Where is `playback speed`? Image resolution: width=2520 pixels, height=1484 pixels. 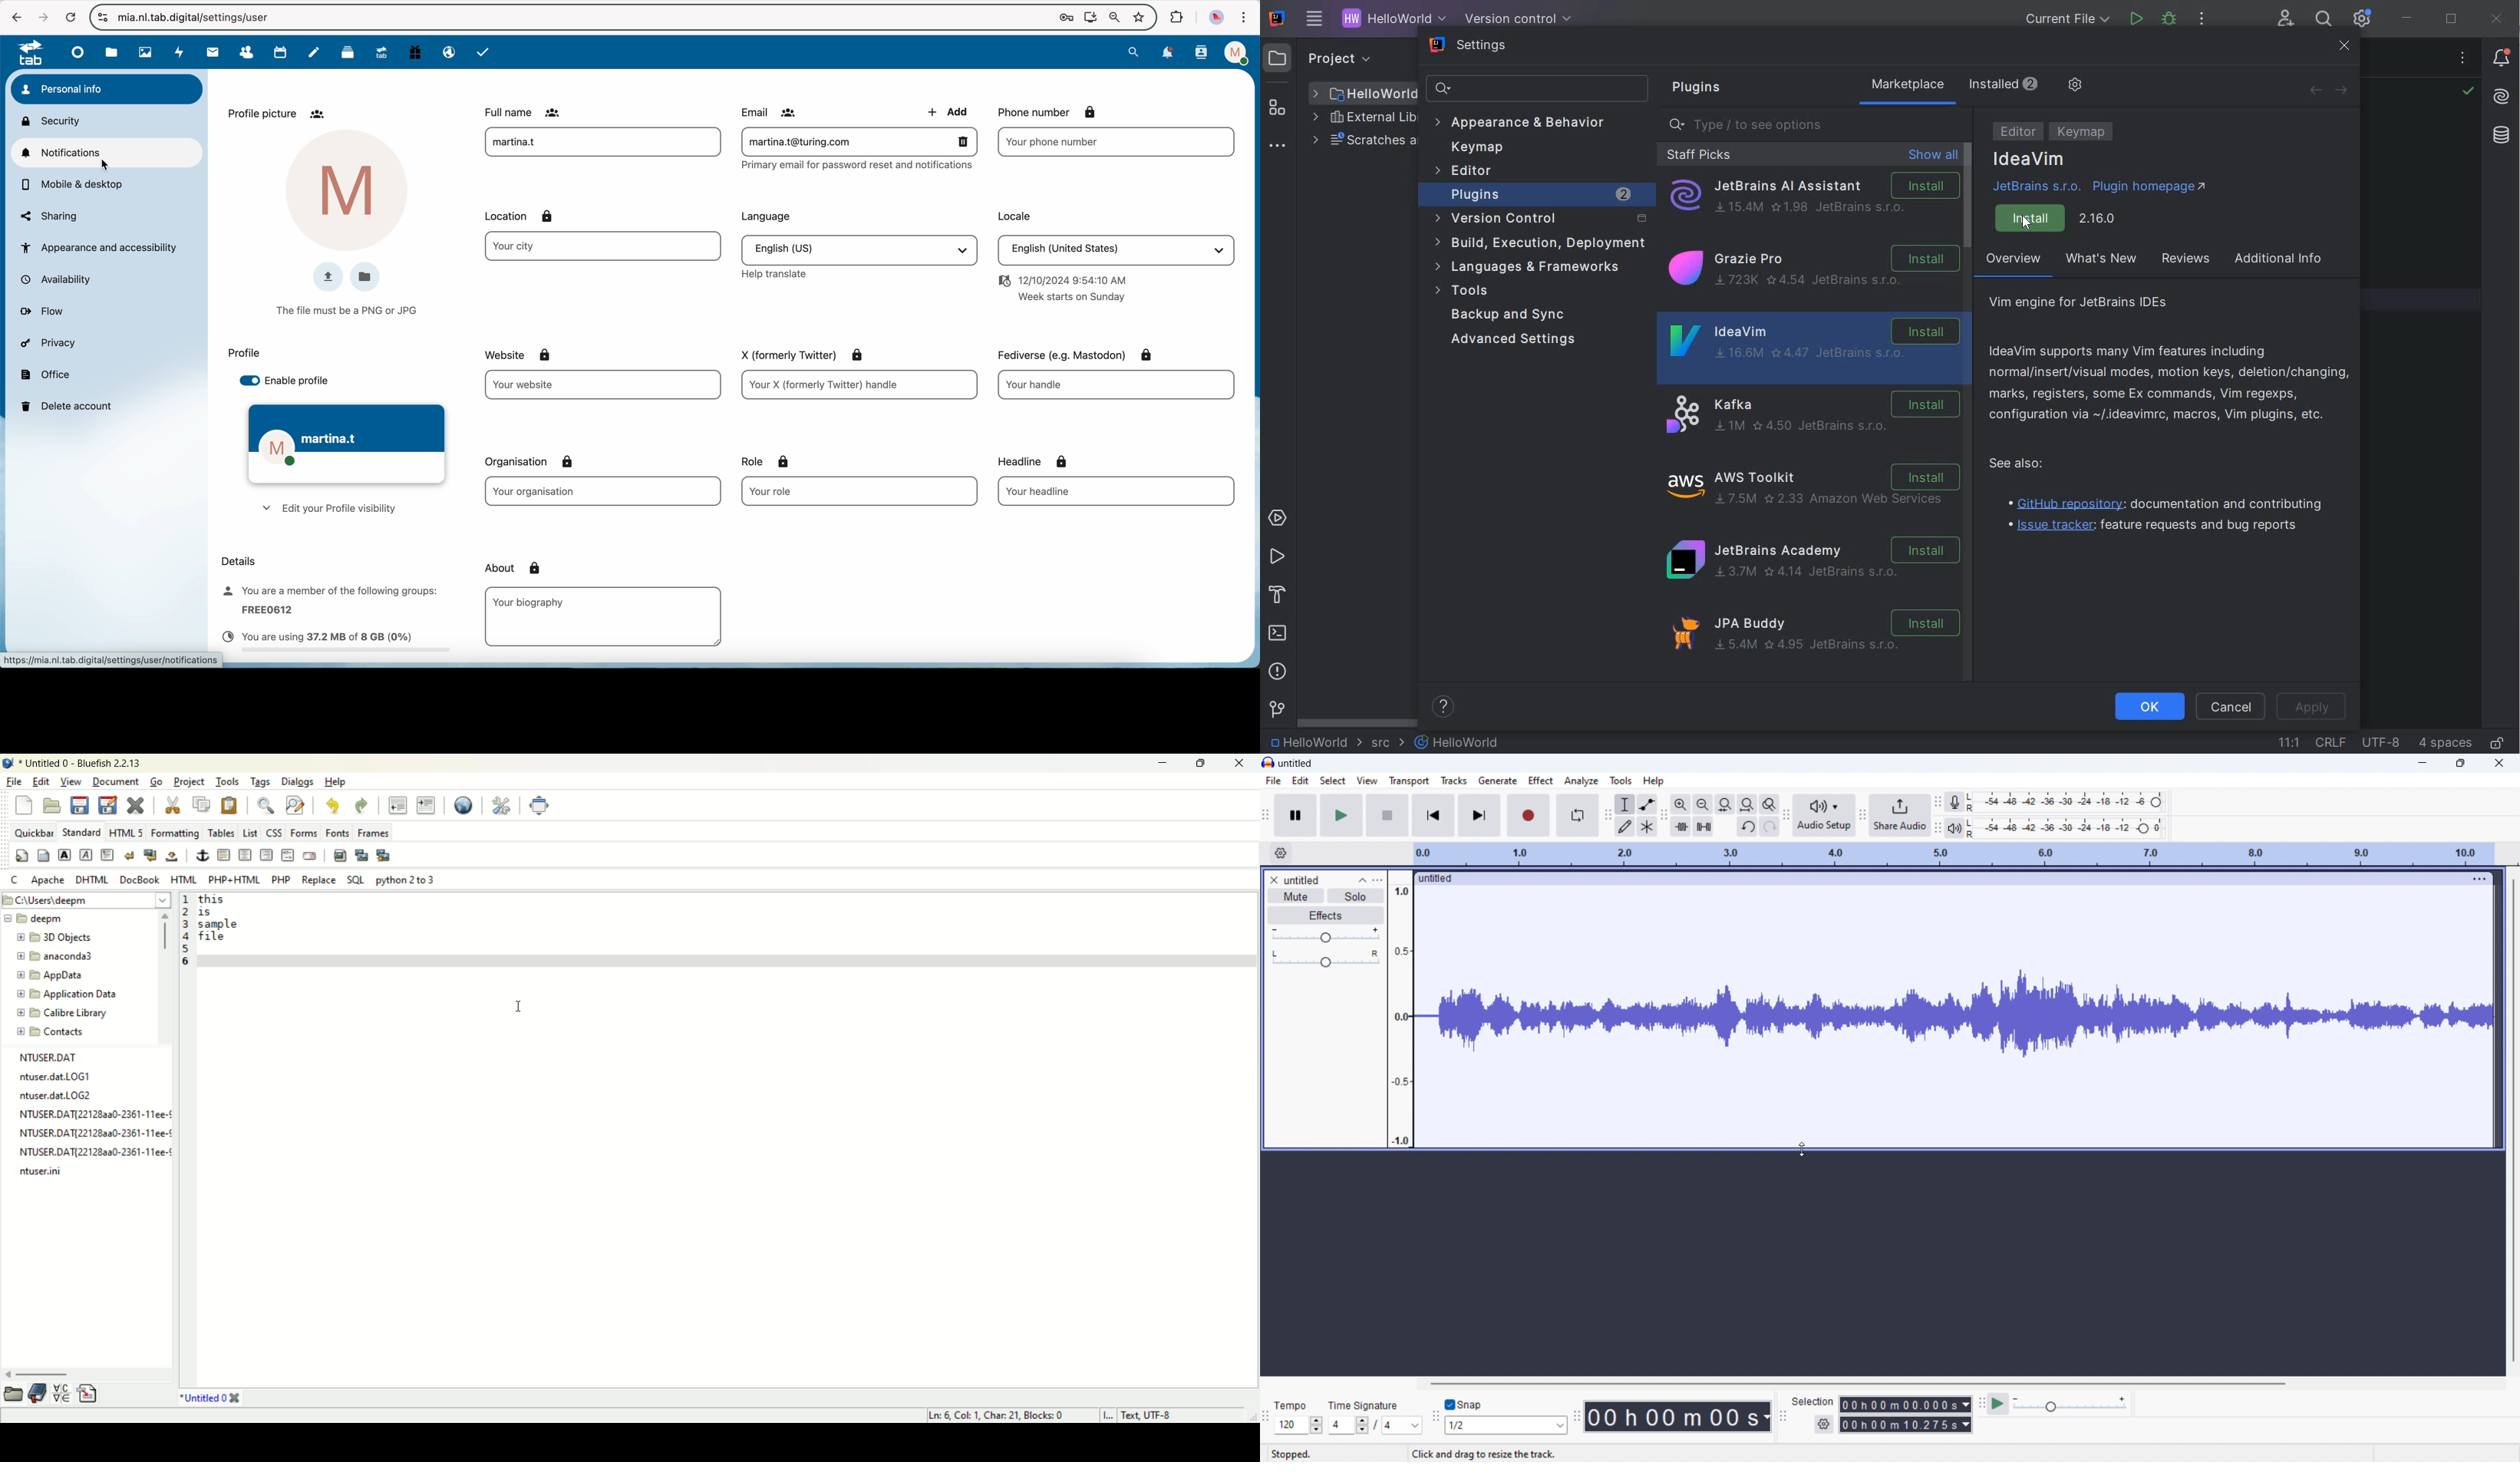
playback speed is located at coordinates (2072, 1405).